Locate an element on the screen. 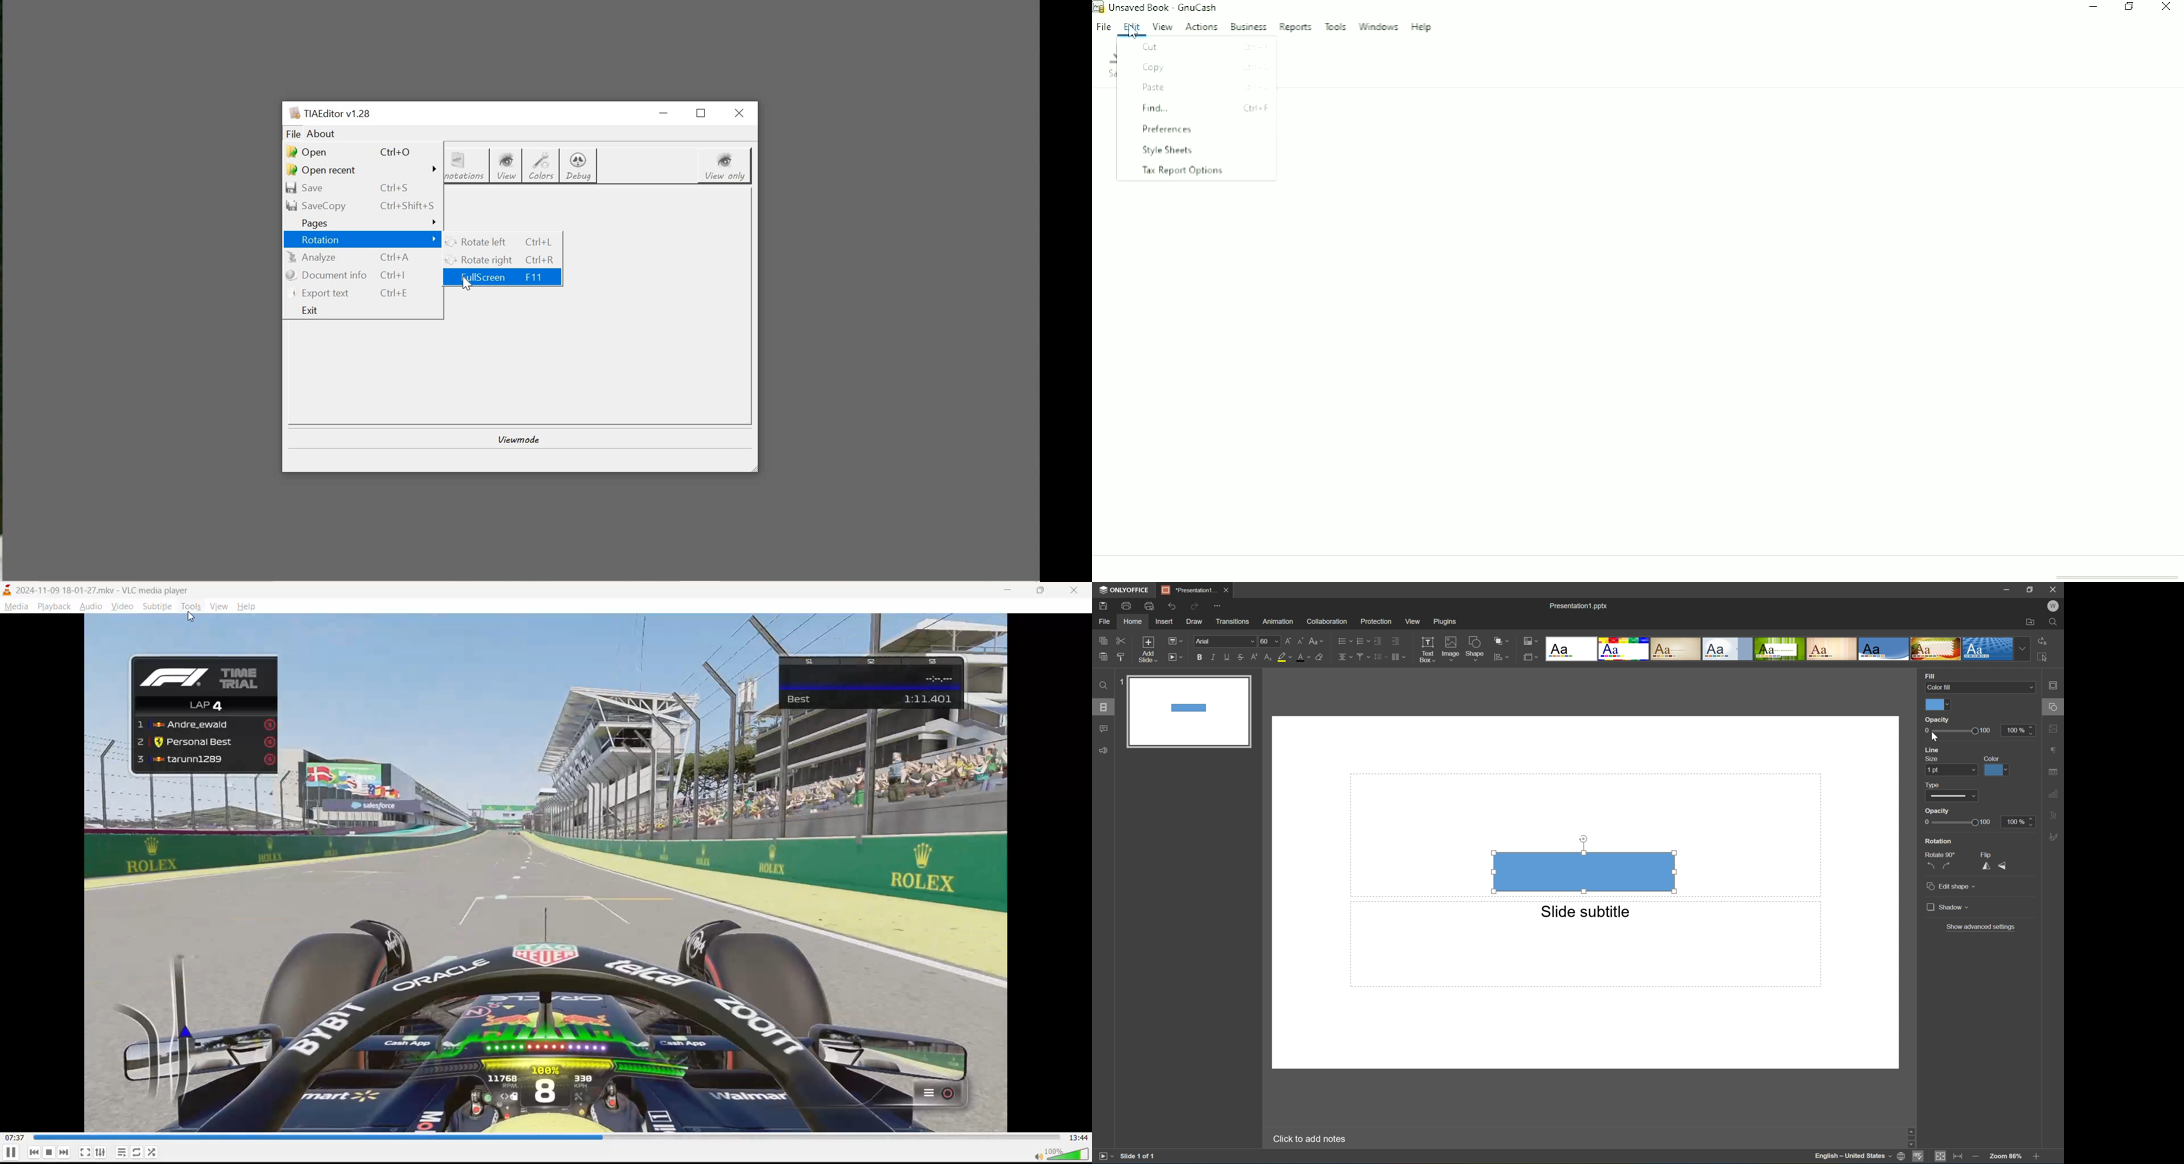  Windows is located at coordinates (1379, 27).